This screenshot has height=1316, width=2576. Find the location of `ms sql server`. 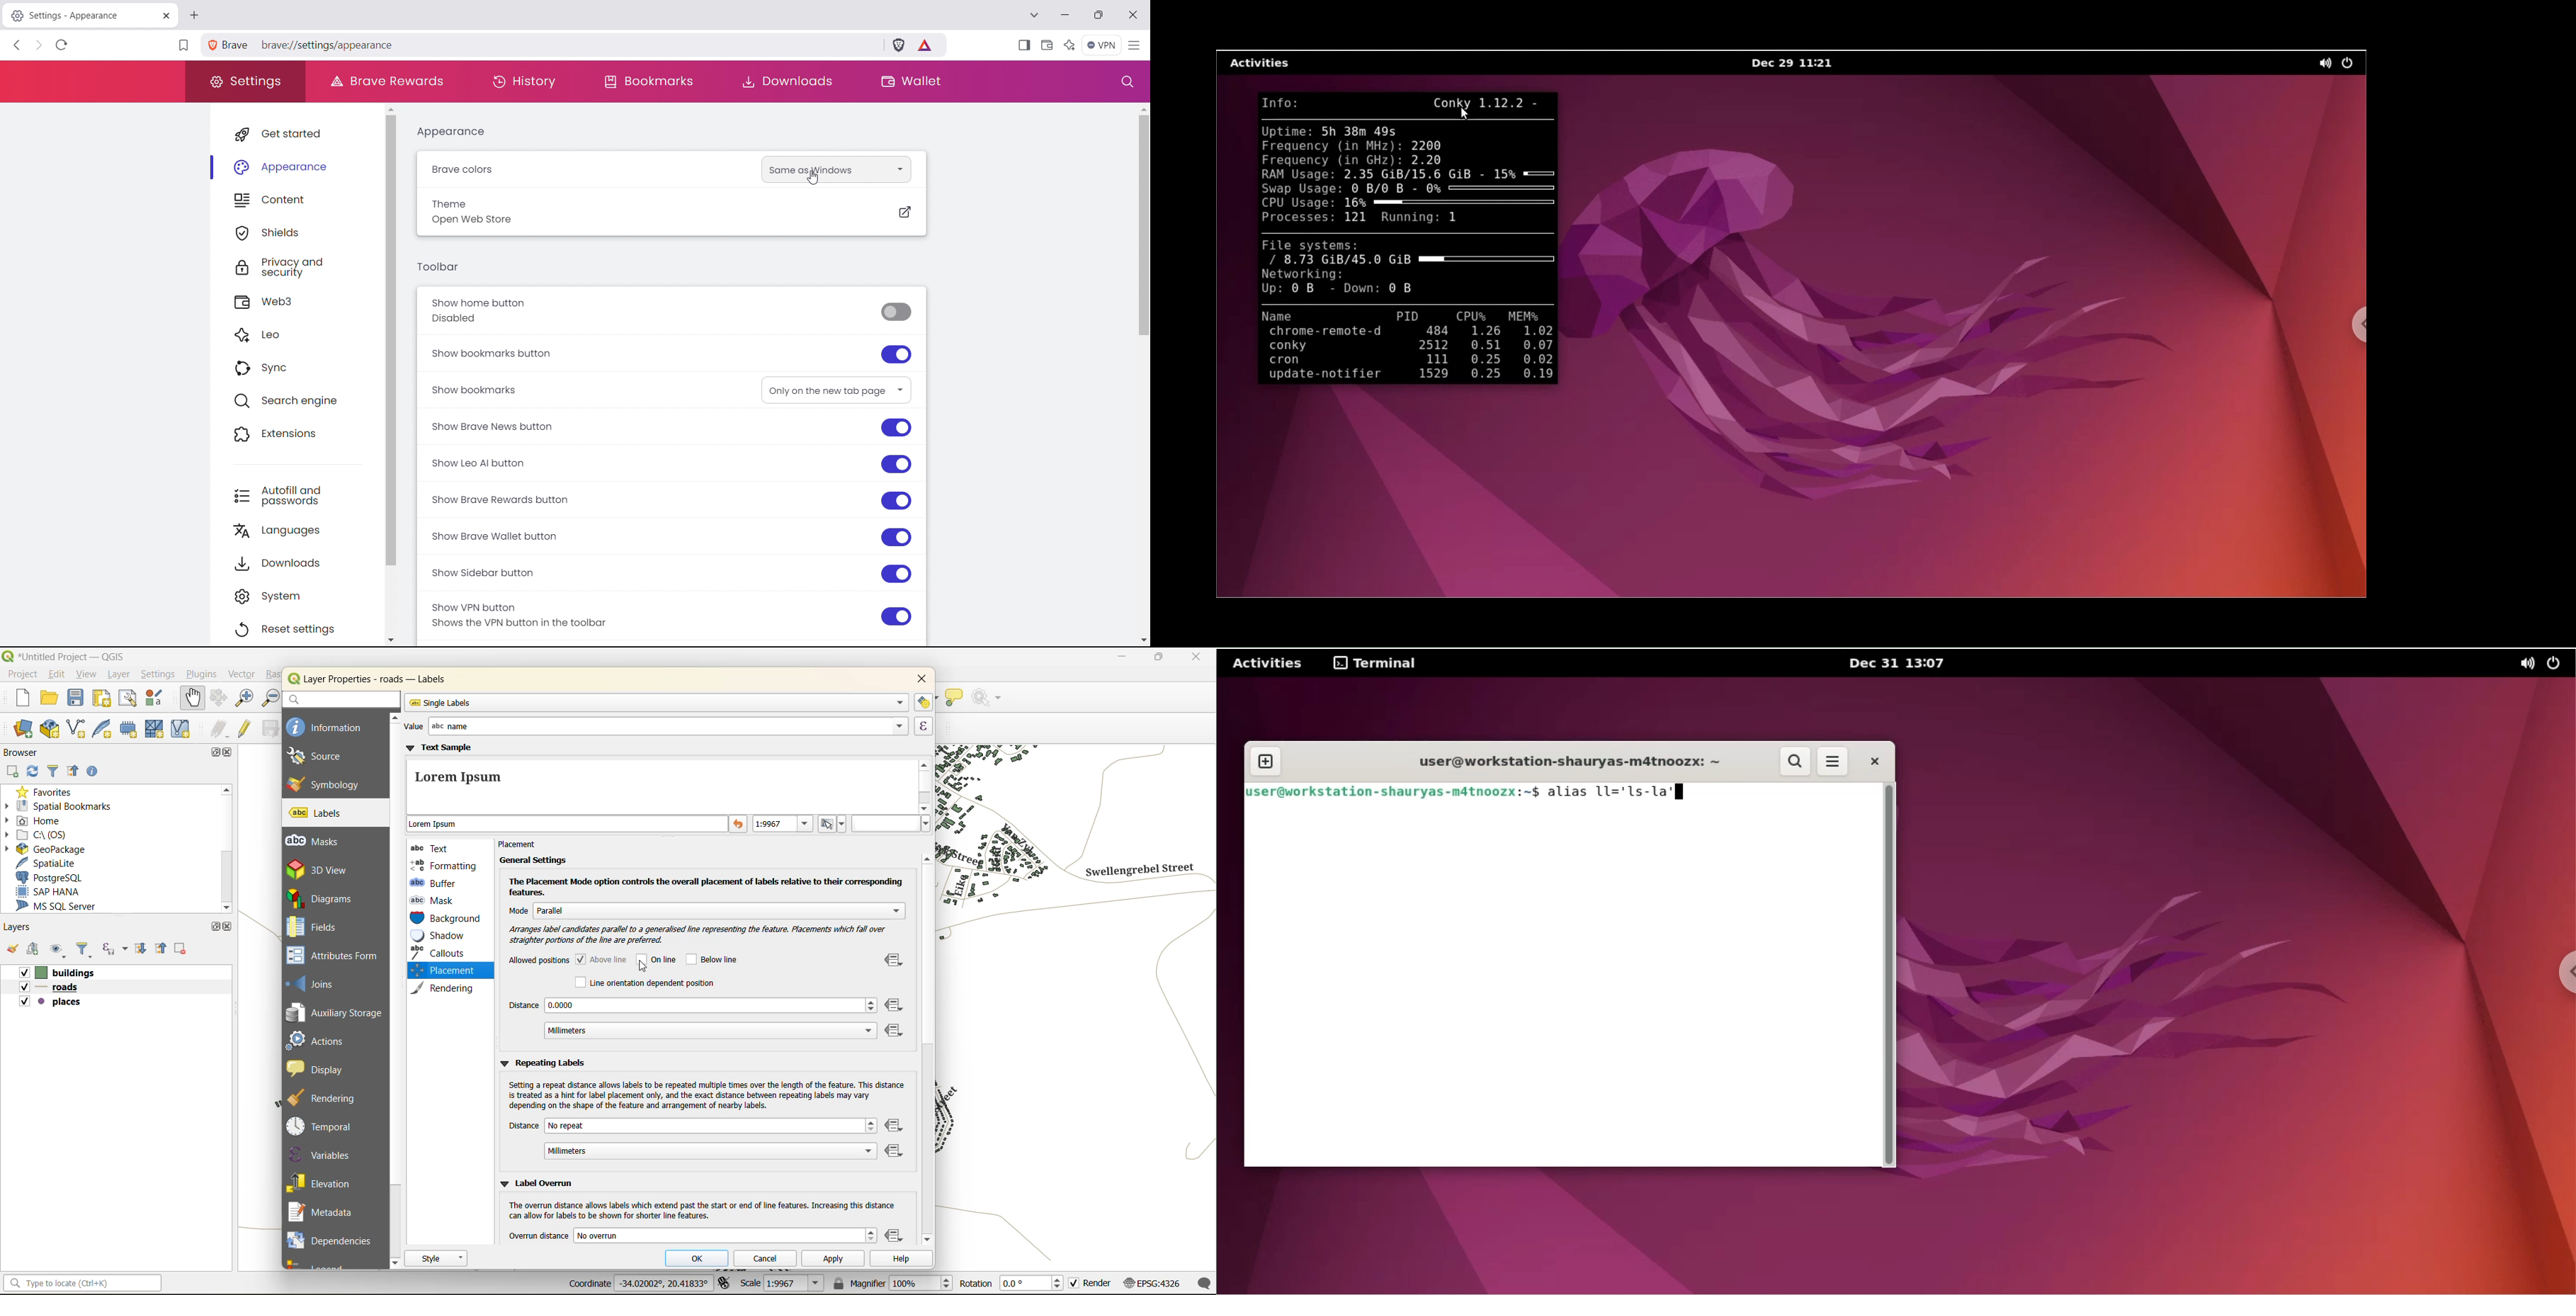

ms sql server is located at coordinates (59, 907).